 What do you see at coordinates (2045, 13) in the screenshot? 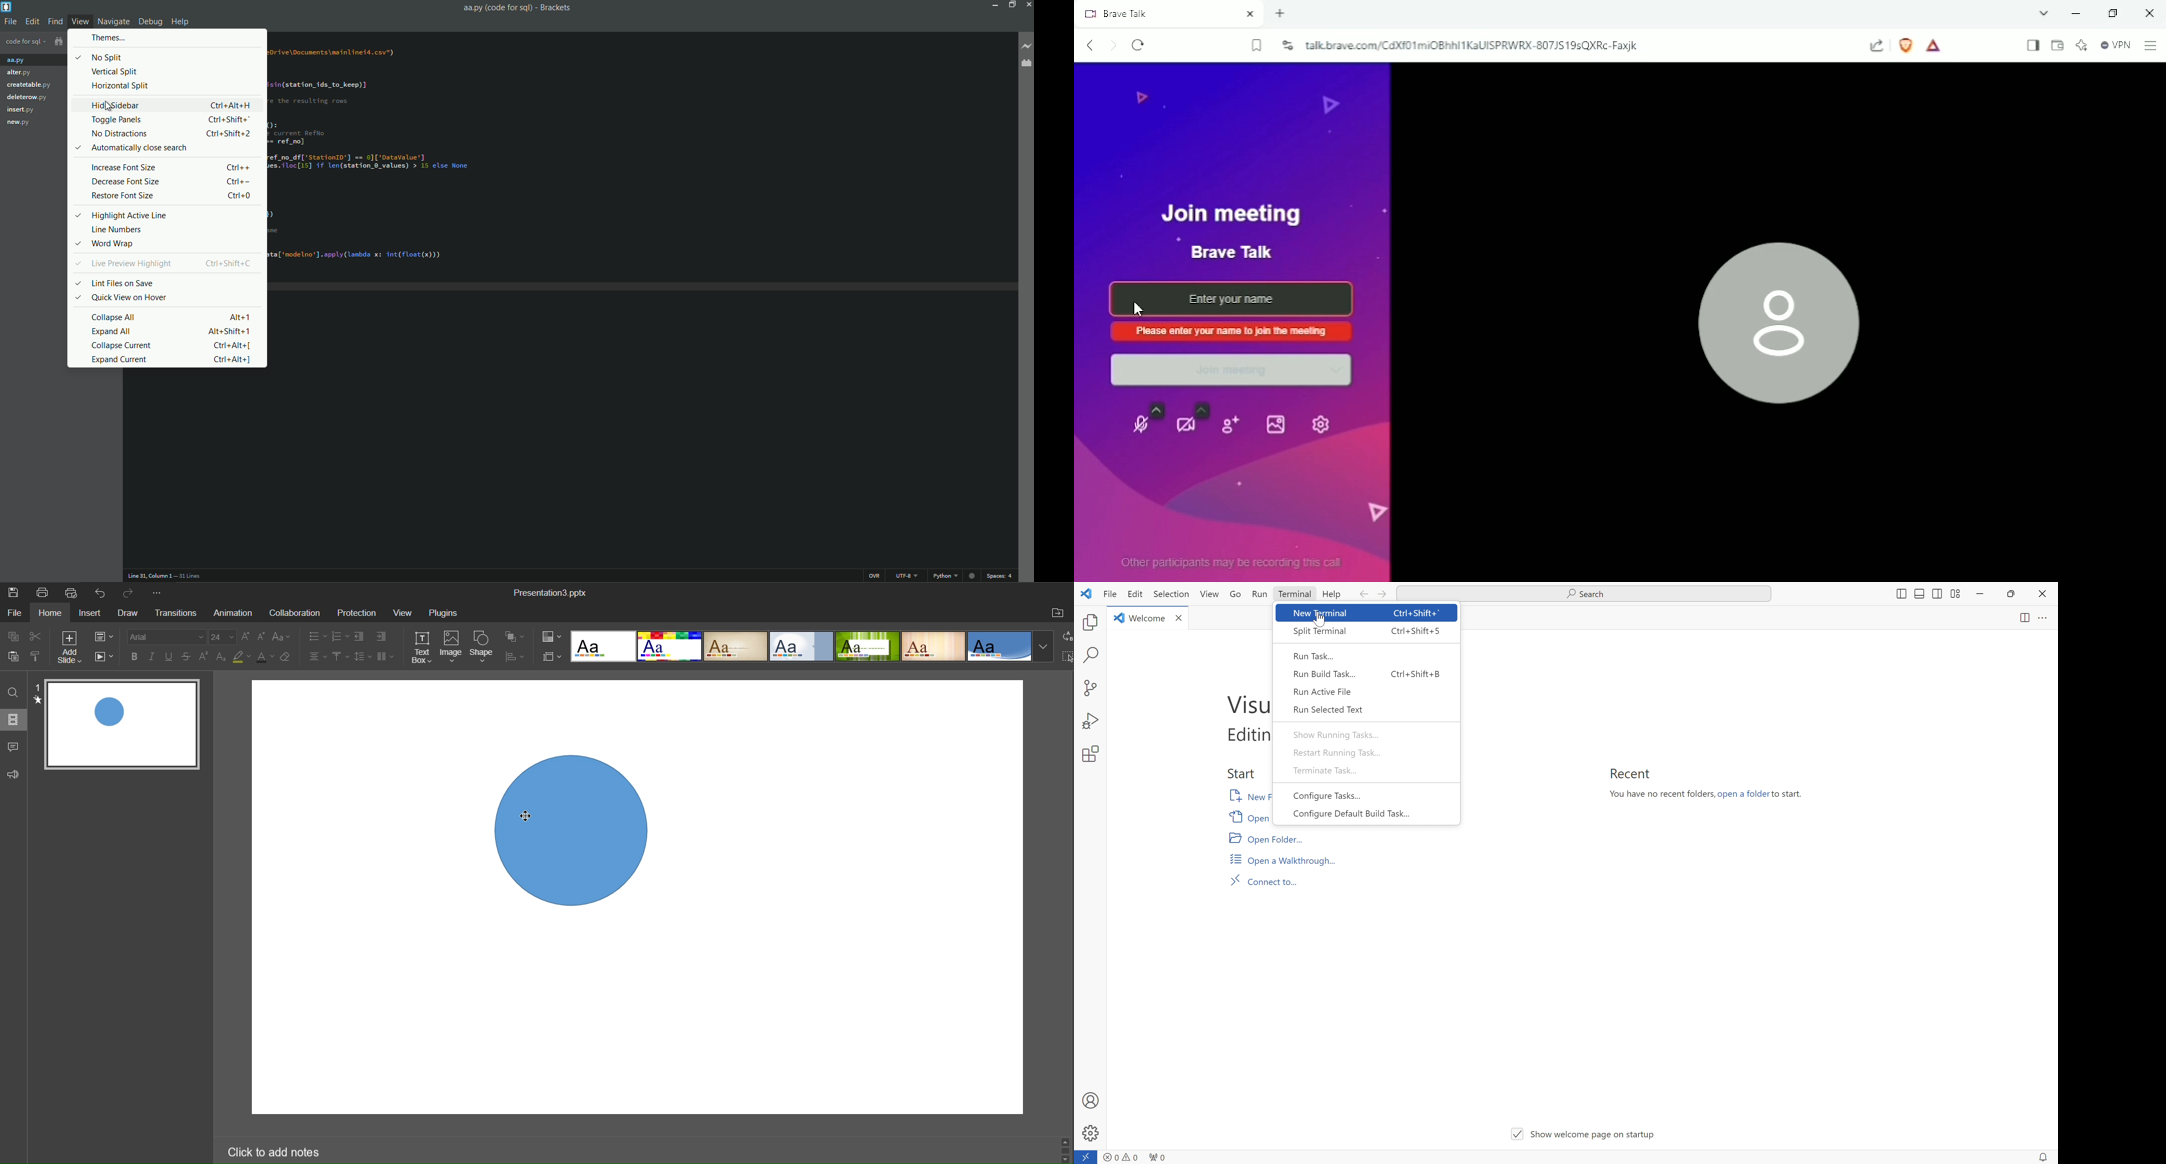
I see `Search tabs` at bounding box center [2045, 13].